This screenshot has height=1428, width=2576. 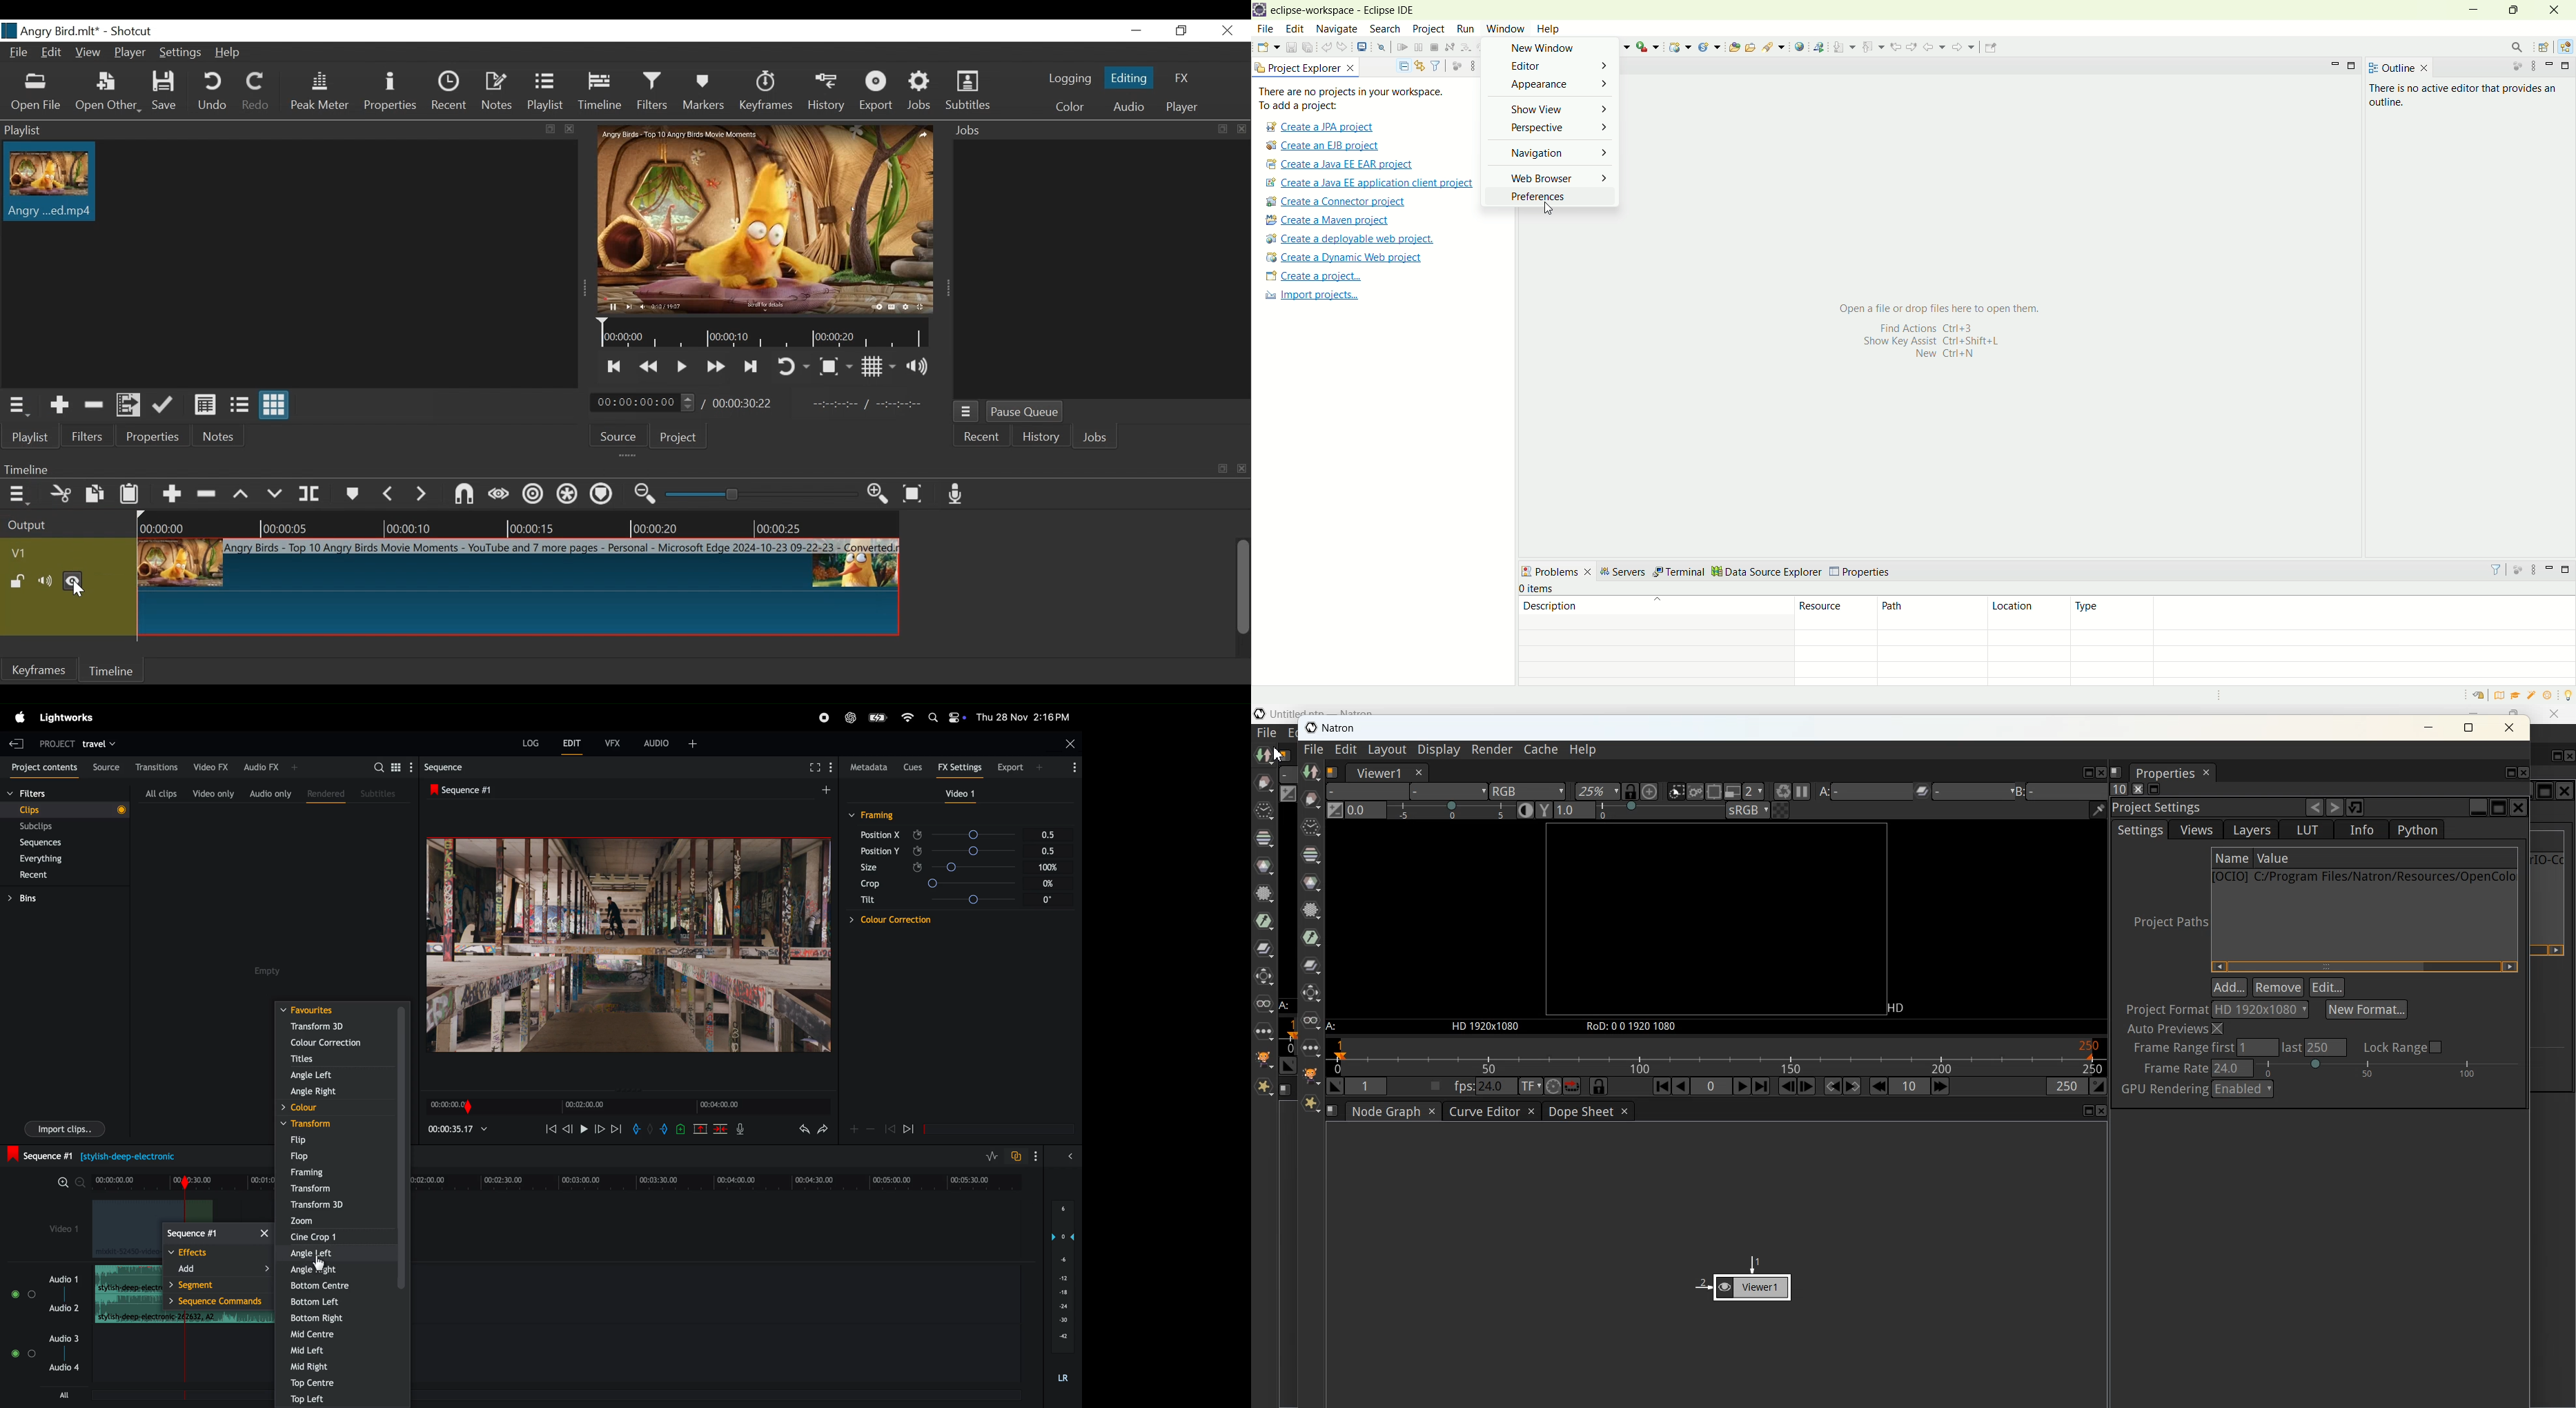 I want to click on markers, so click(x=351, y=493).